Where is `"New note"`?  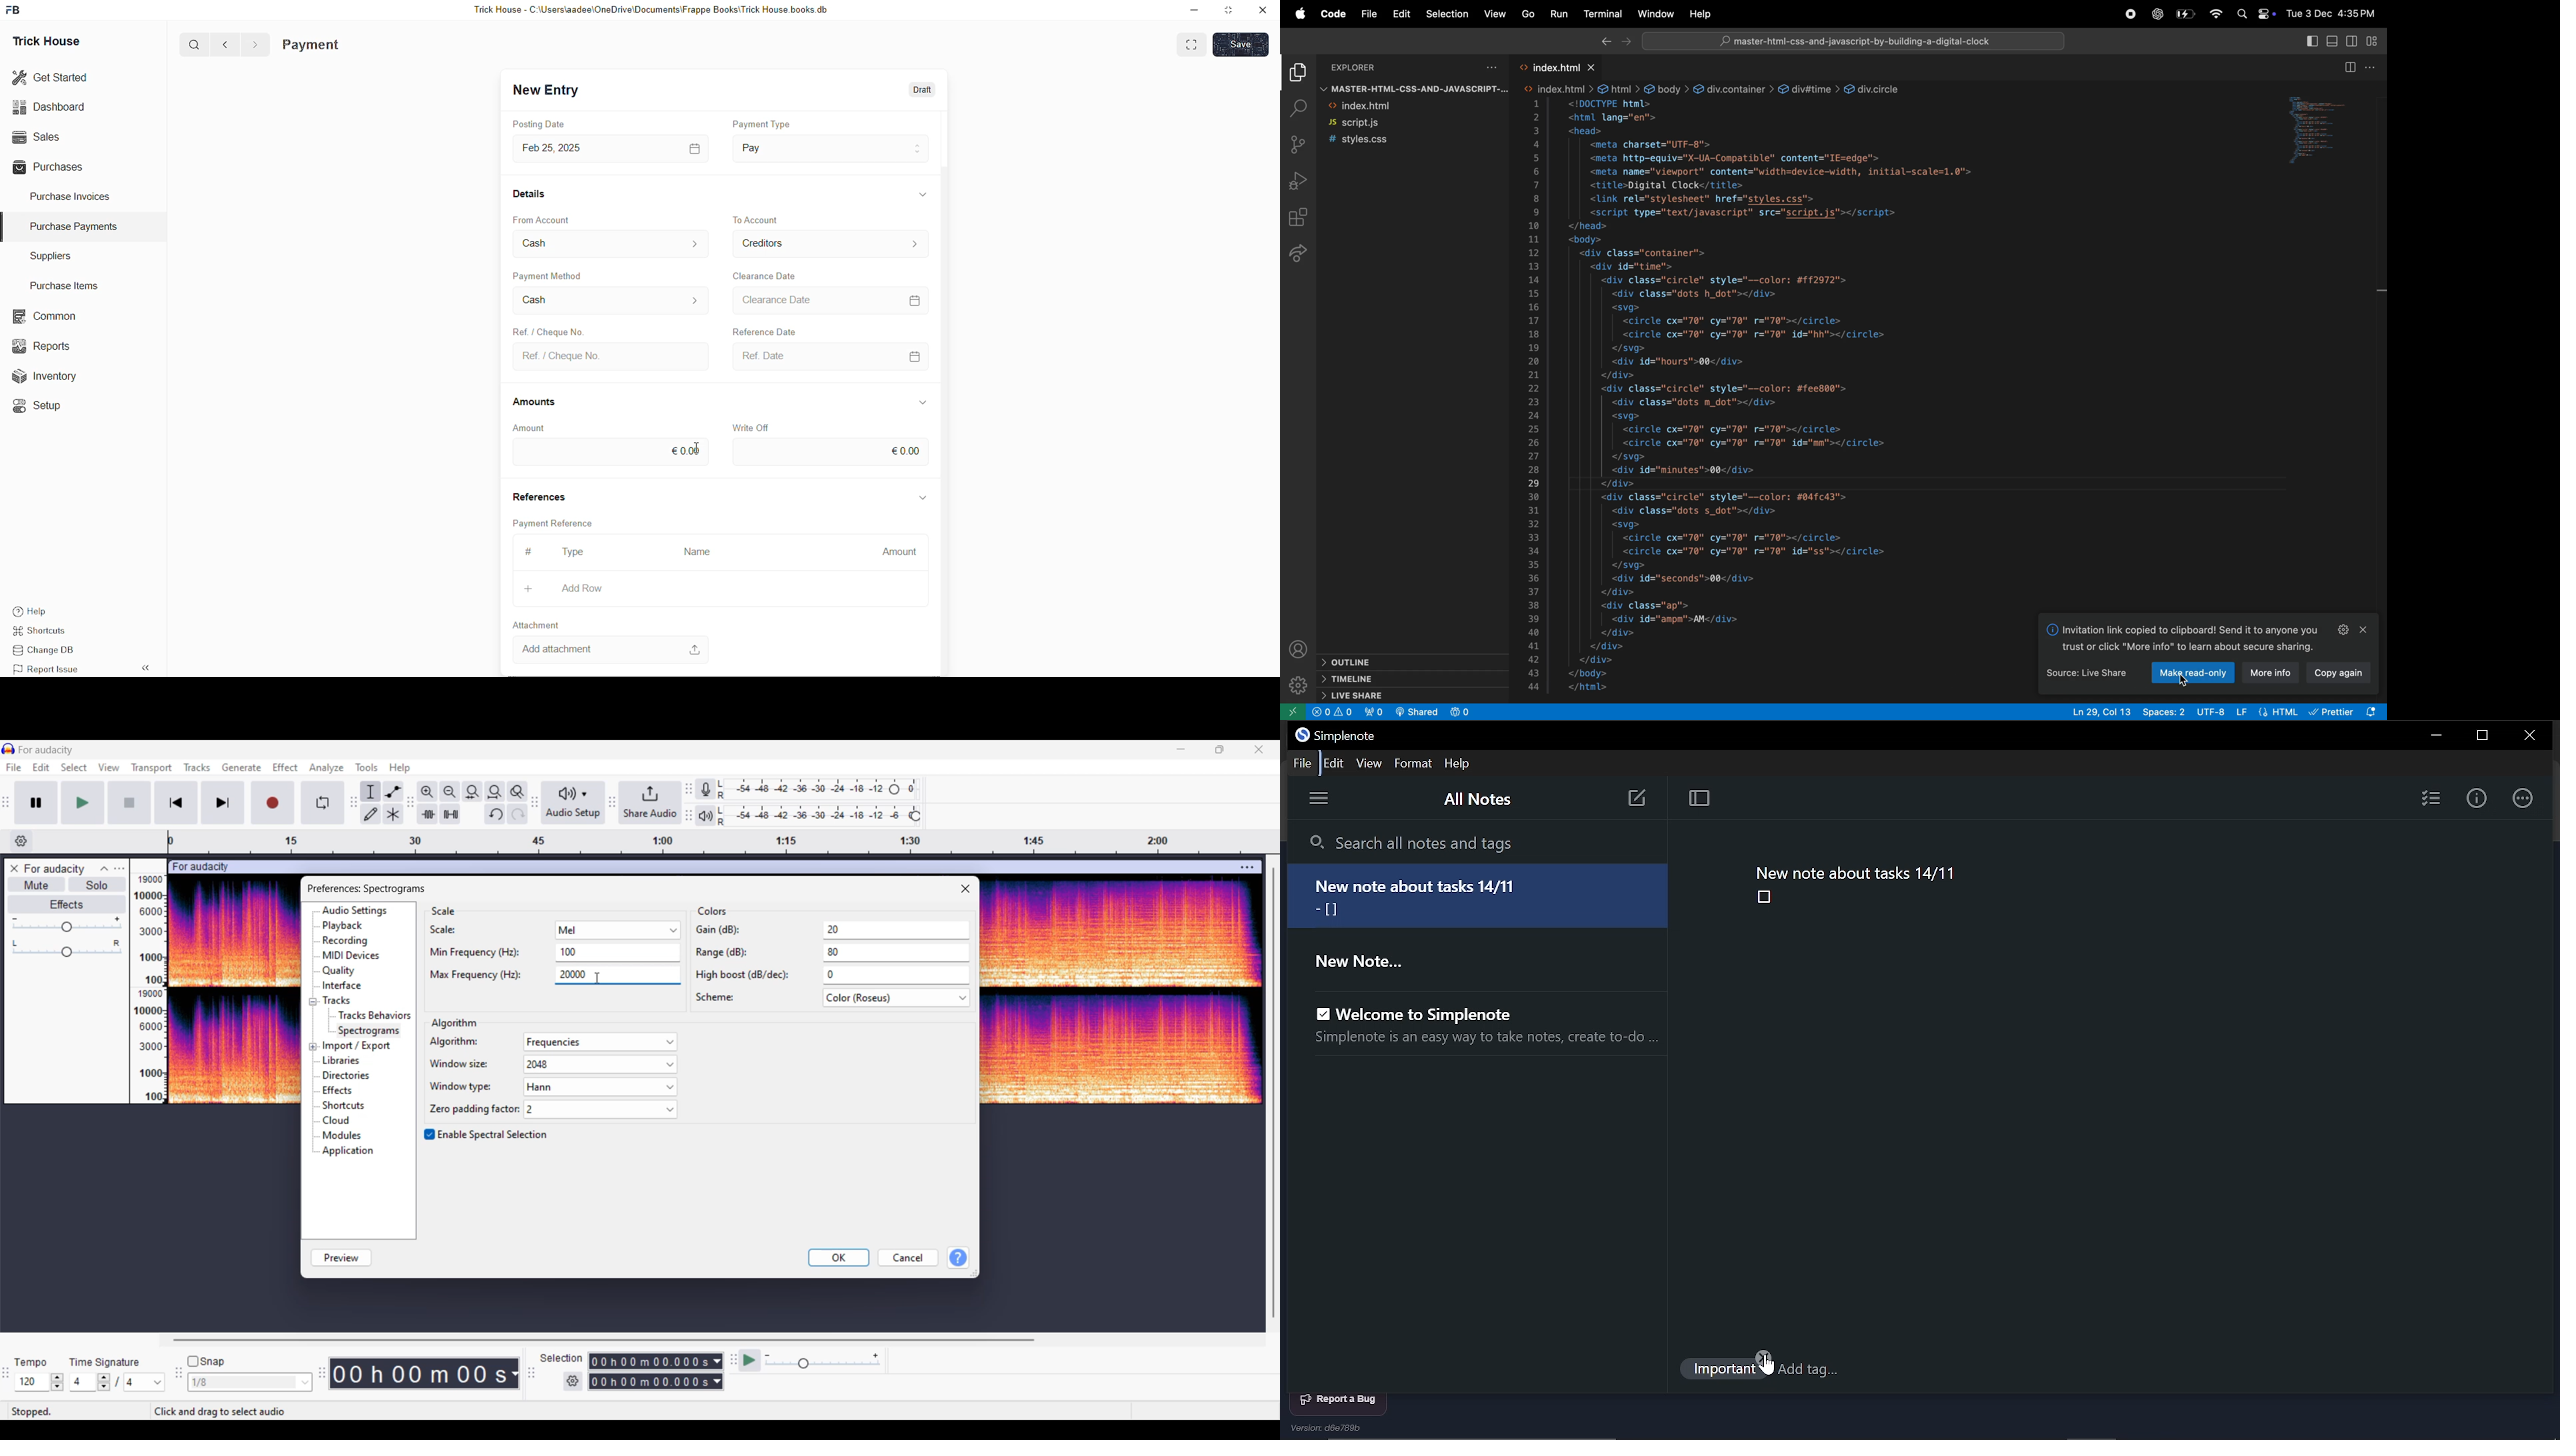 "New note" is located at coordinates (1465, 959).